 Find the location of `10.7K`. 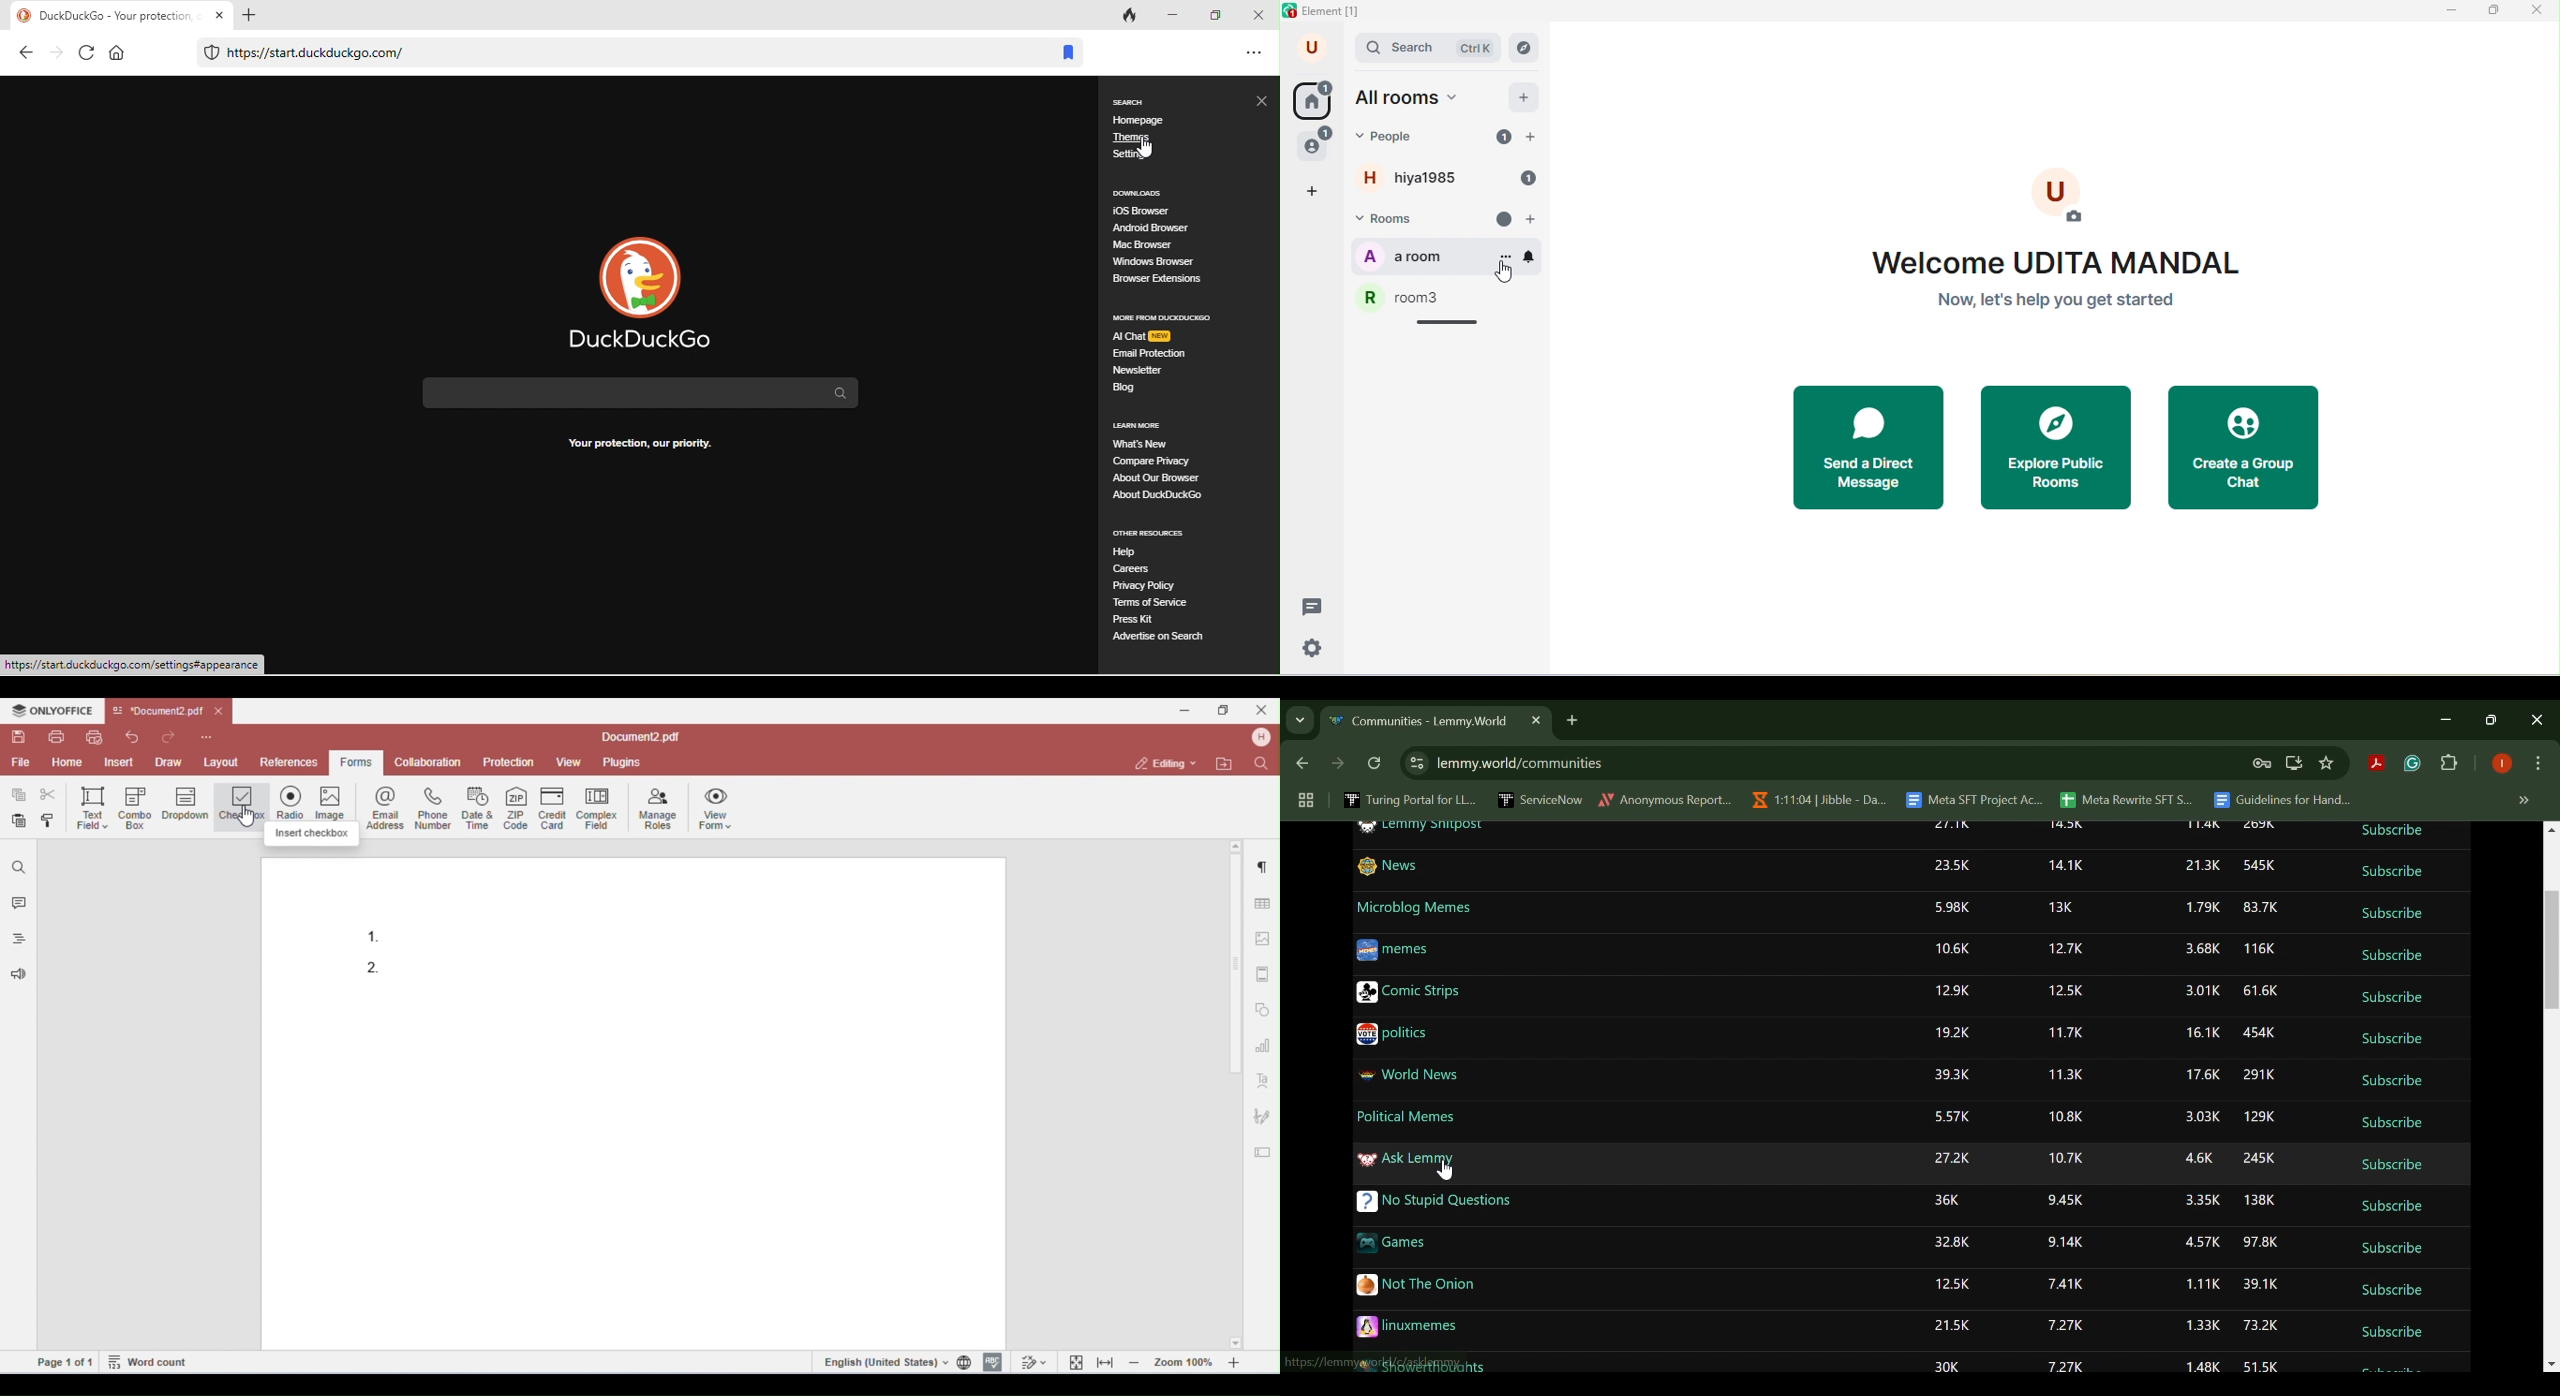

10.7K is located at coordinates (2067, 1158).